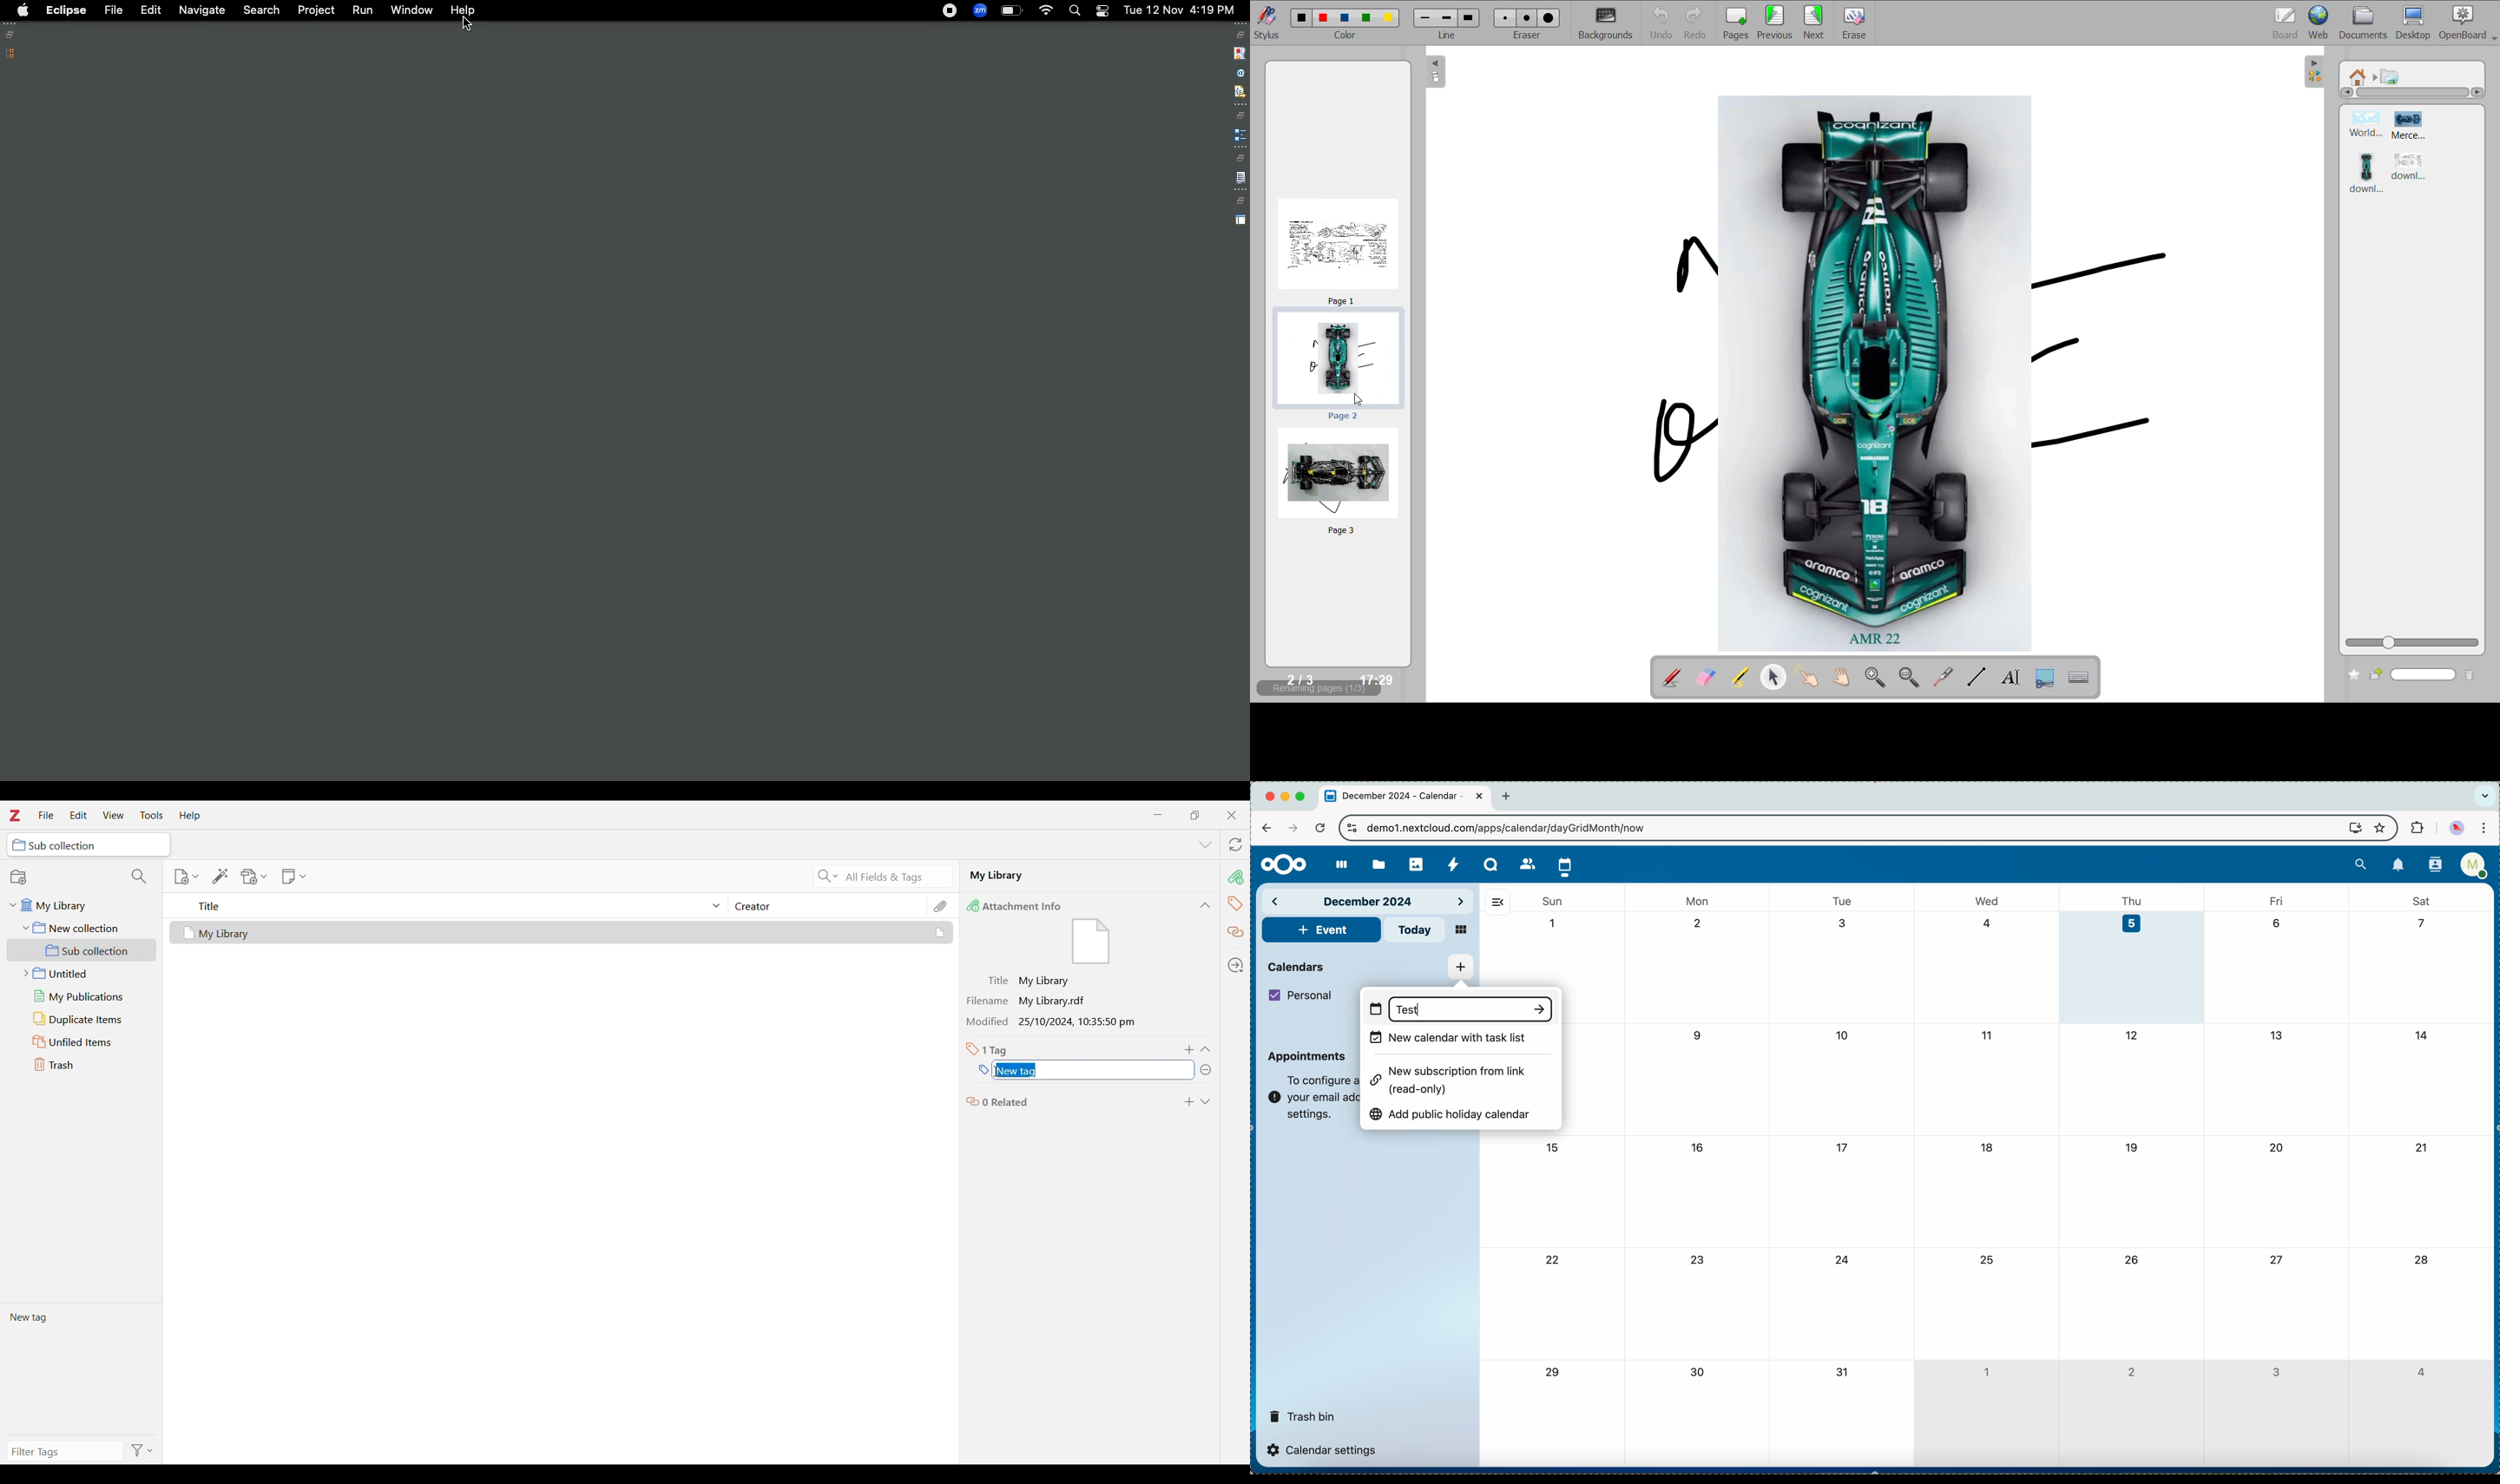 This screenshot has height=1484, width=2520. Describe the element at coordinates (190, 816) in the screenshot. I see `Help menu` at that location.